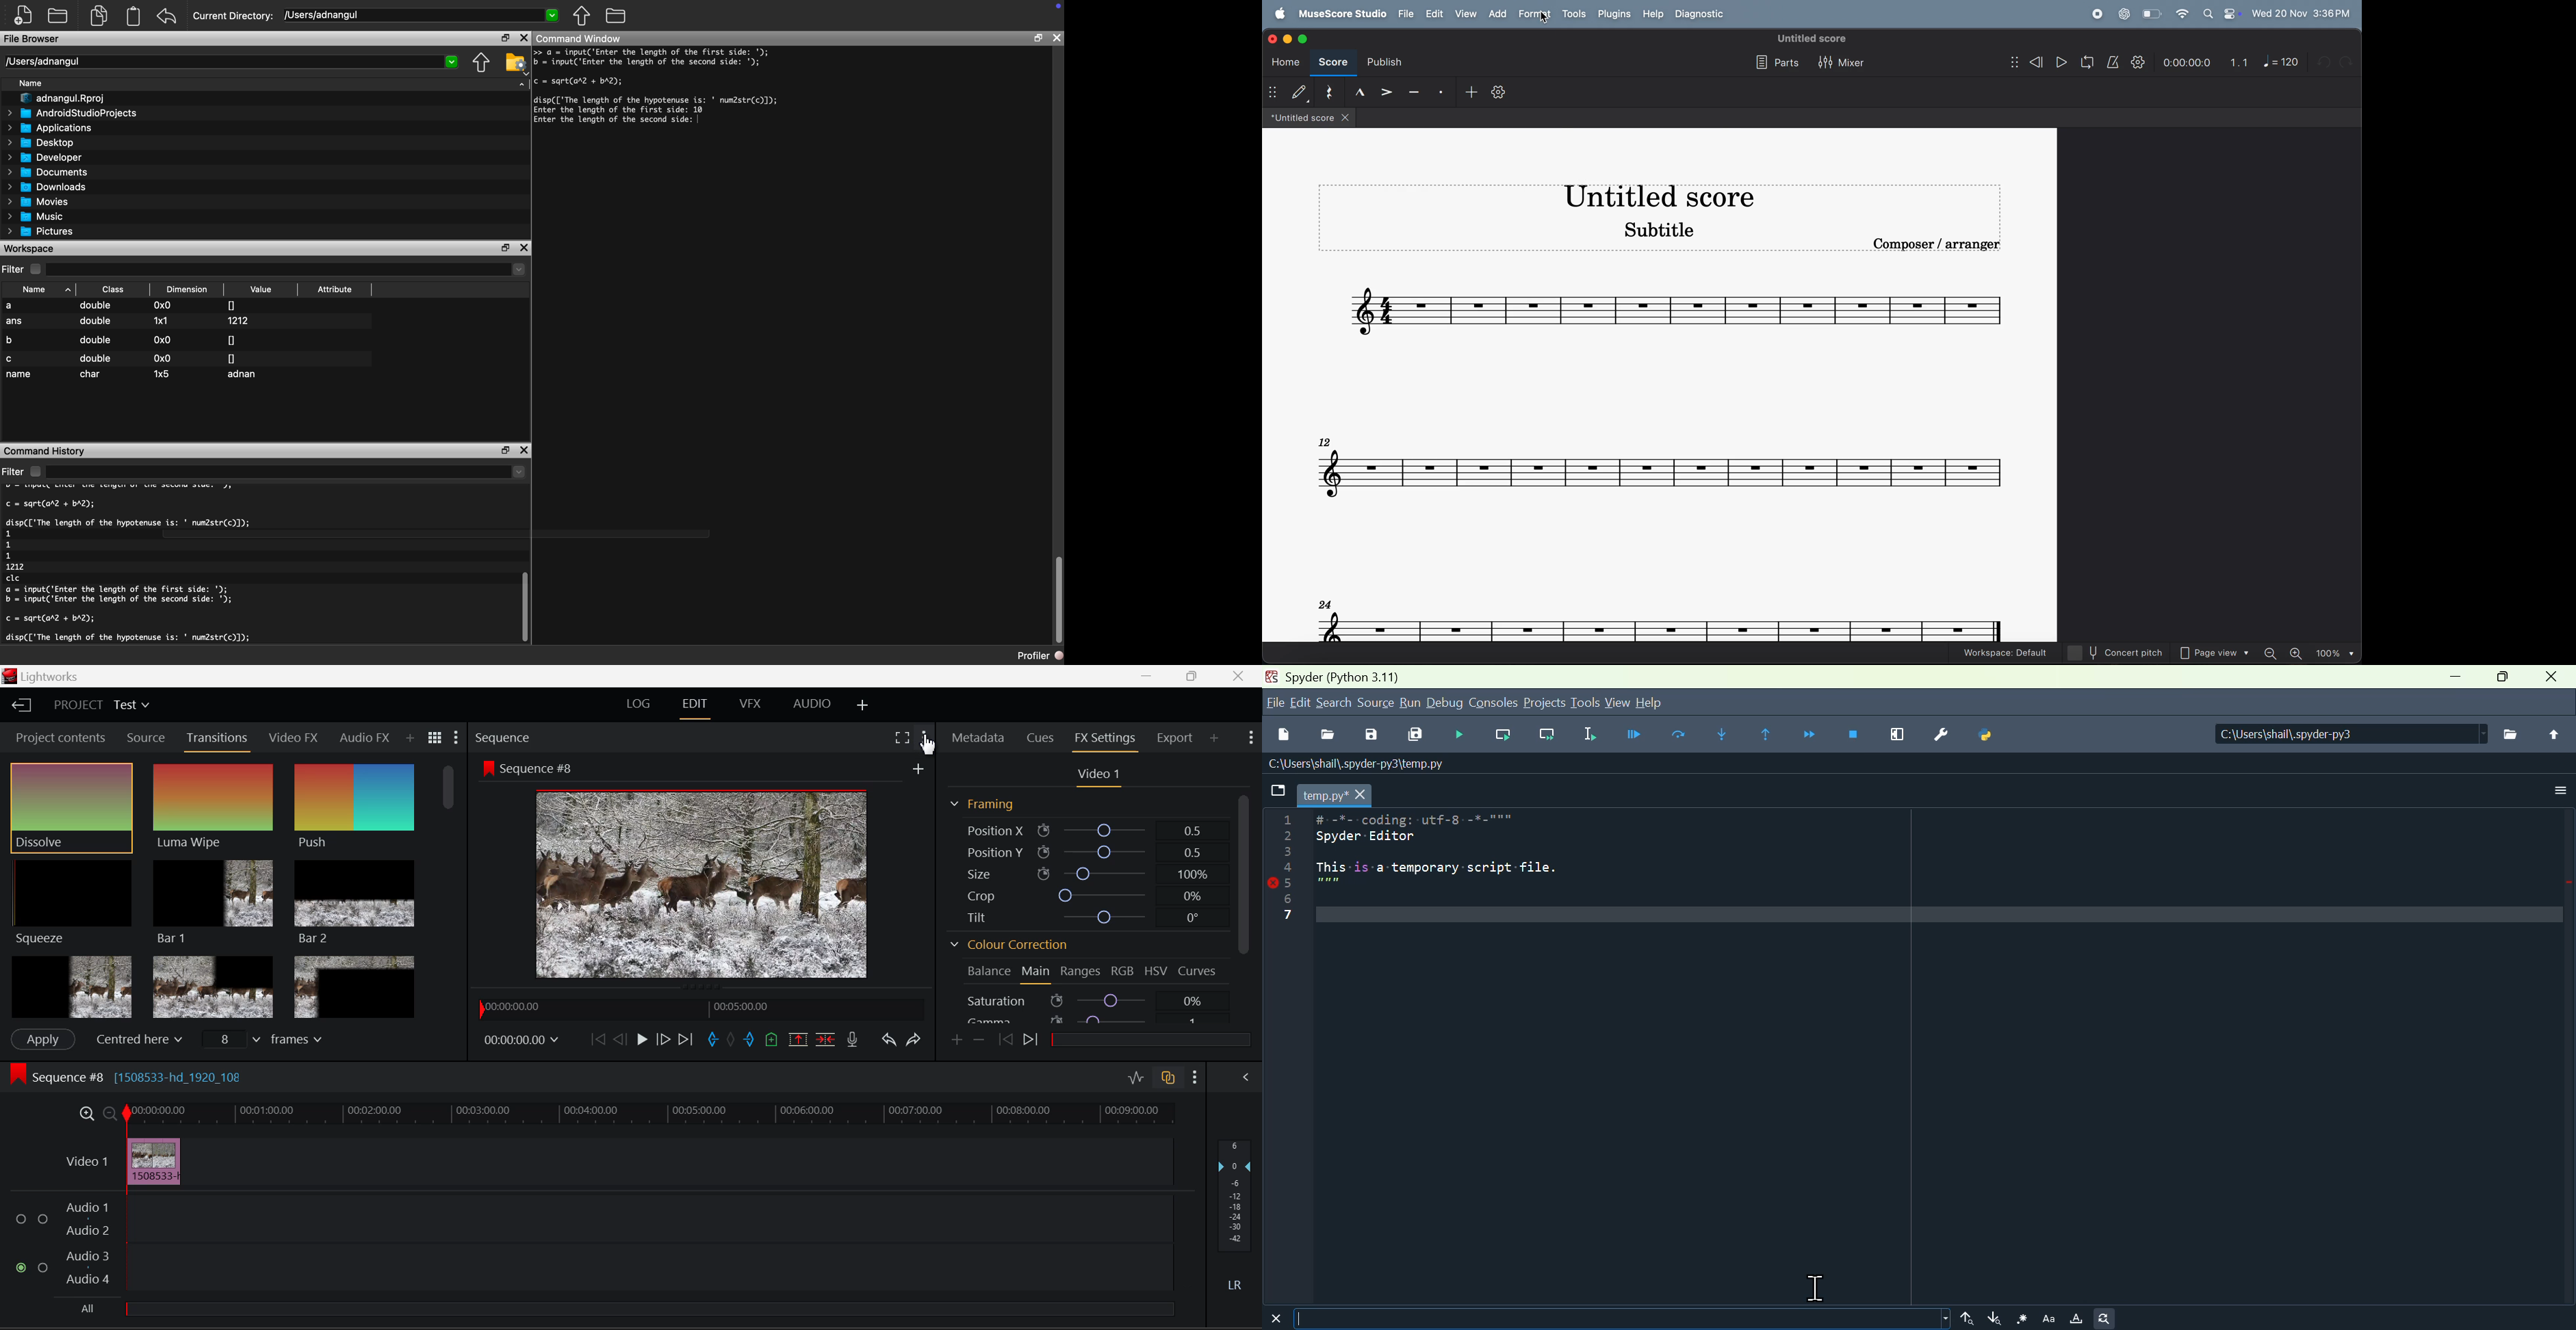  I want to click on dropdown, so click(287, 473).